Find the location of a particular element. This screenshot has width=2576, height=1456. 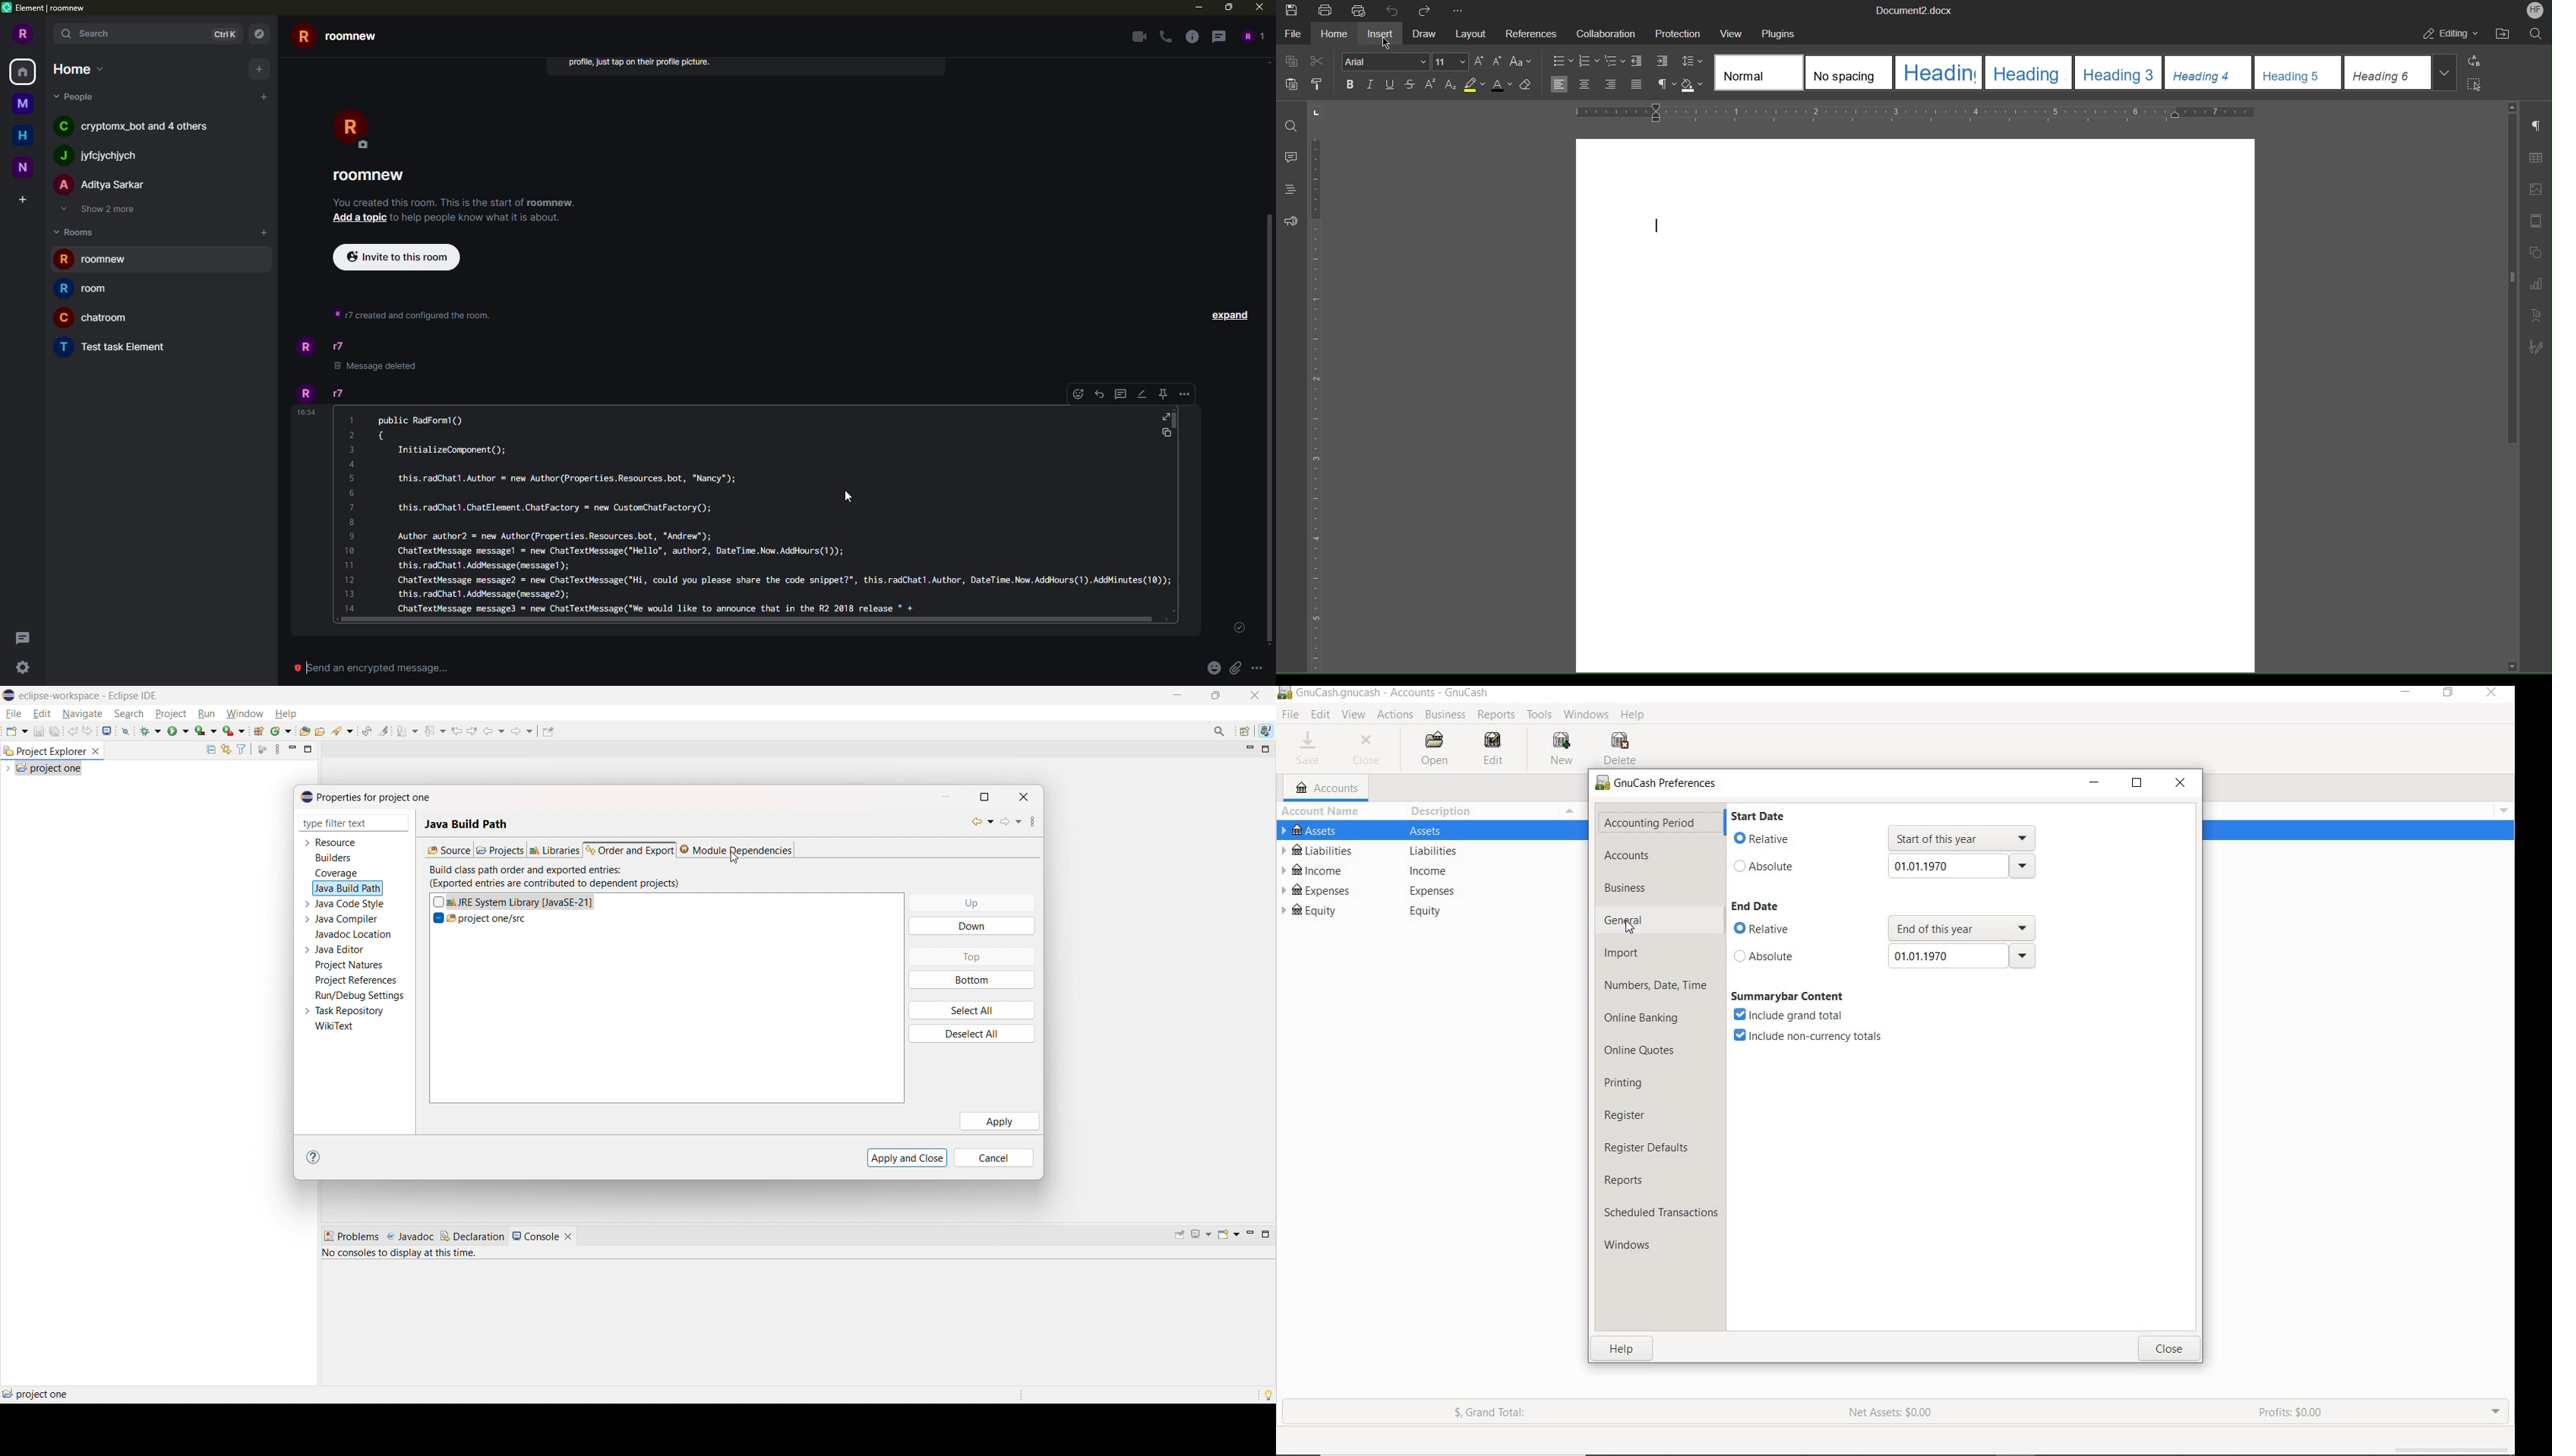

reply is located at coordinates (1099, 396).